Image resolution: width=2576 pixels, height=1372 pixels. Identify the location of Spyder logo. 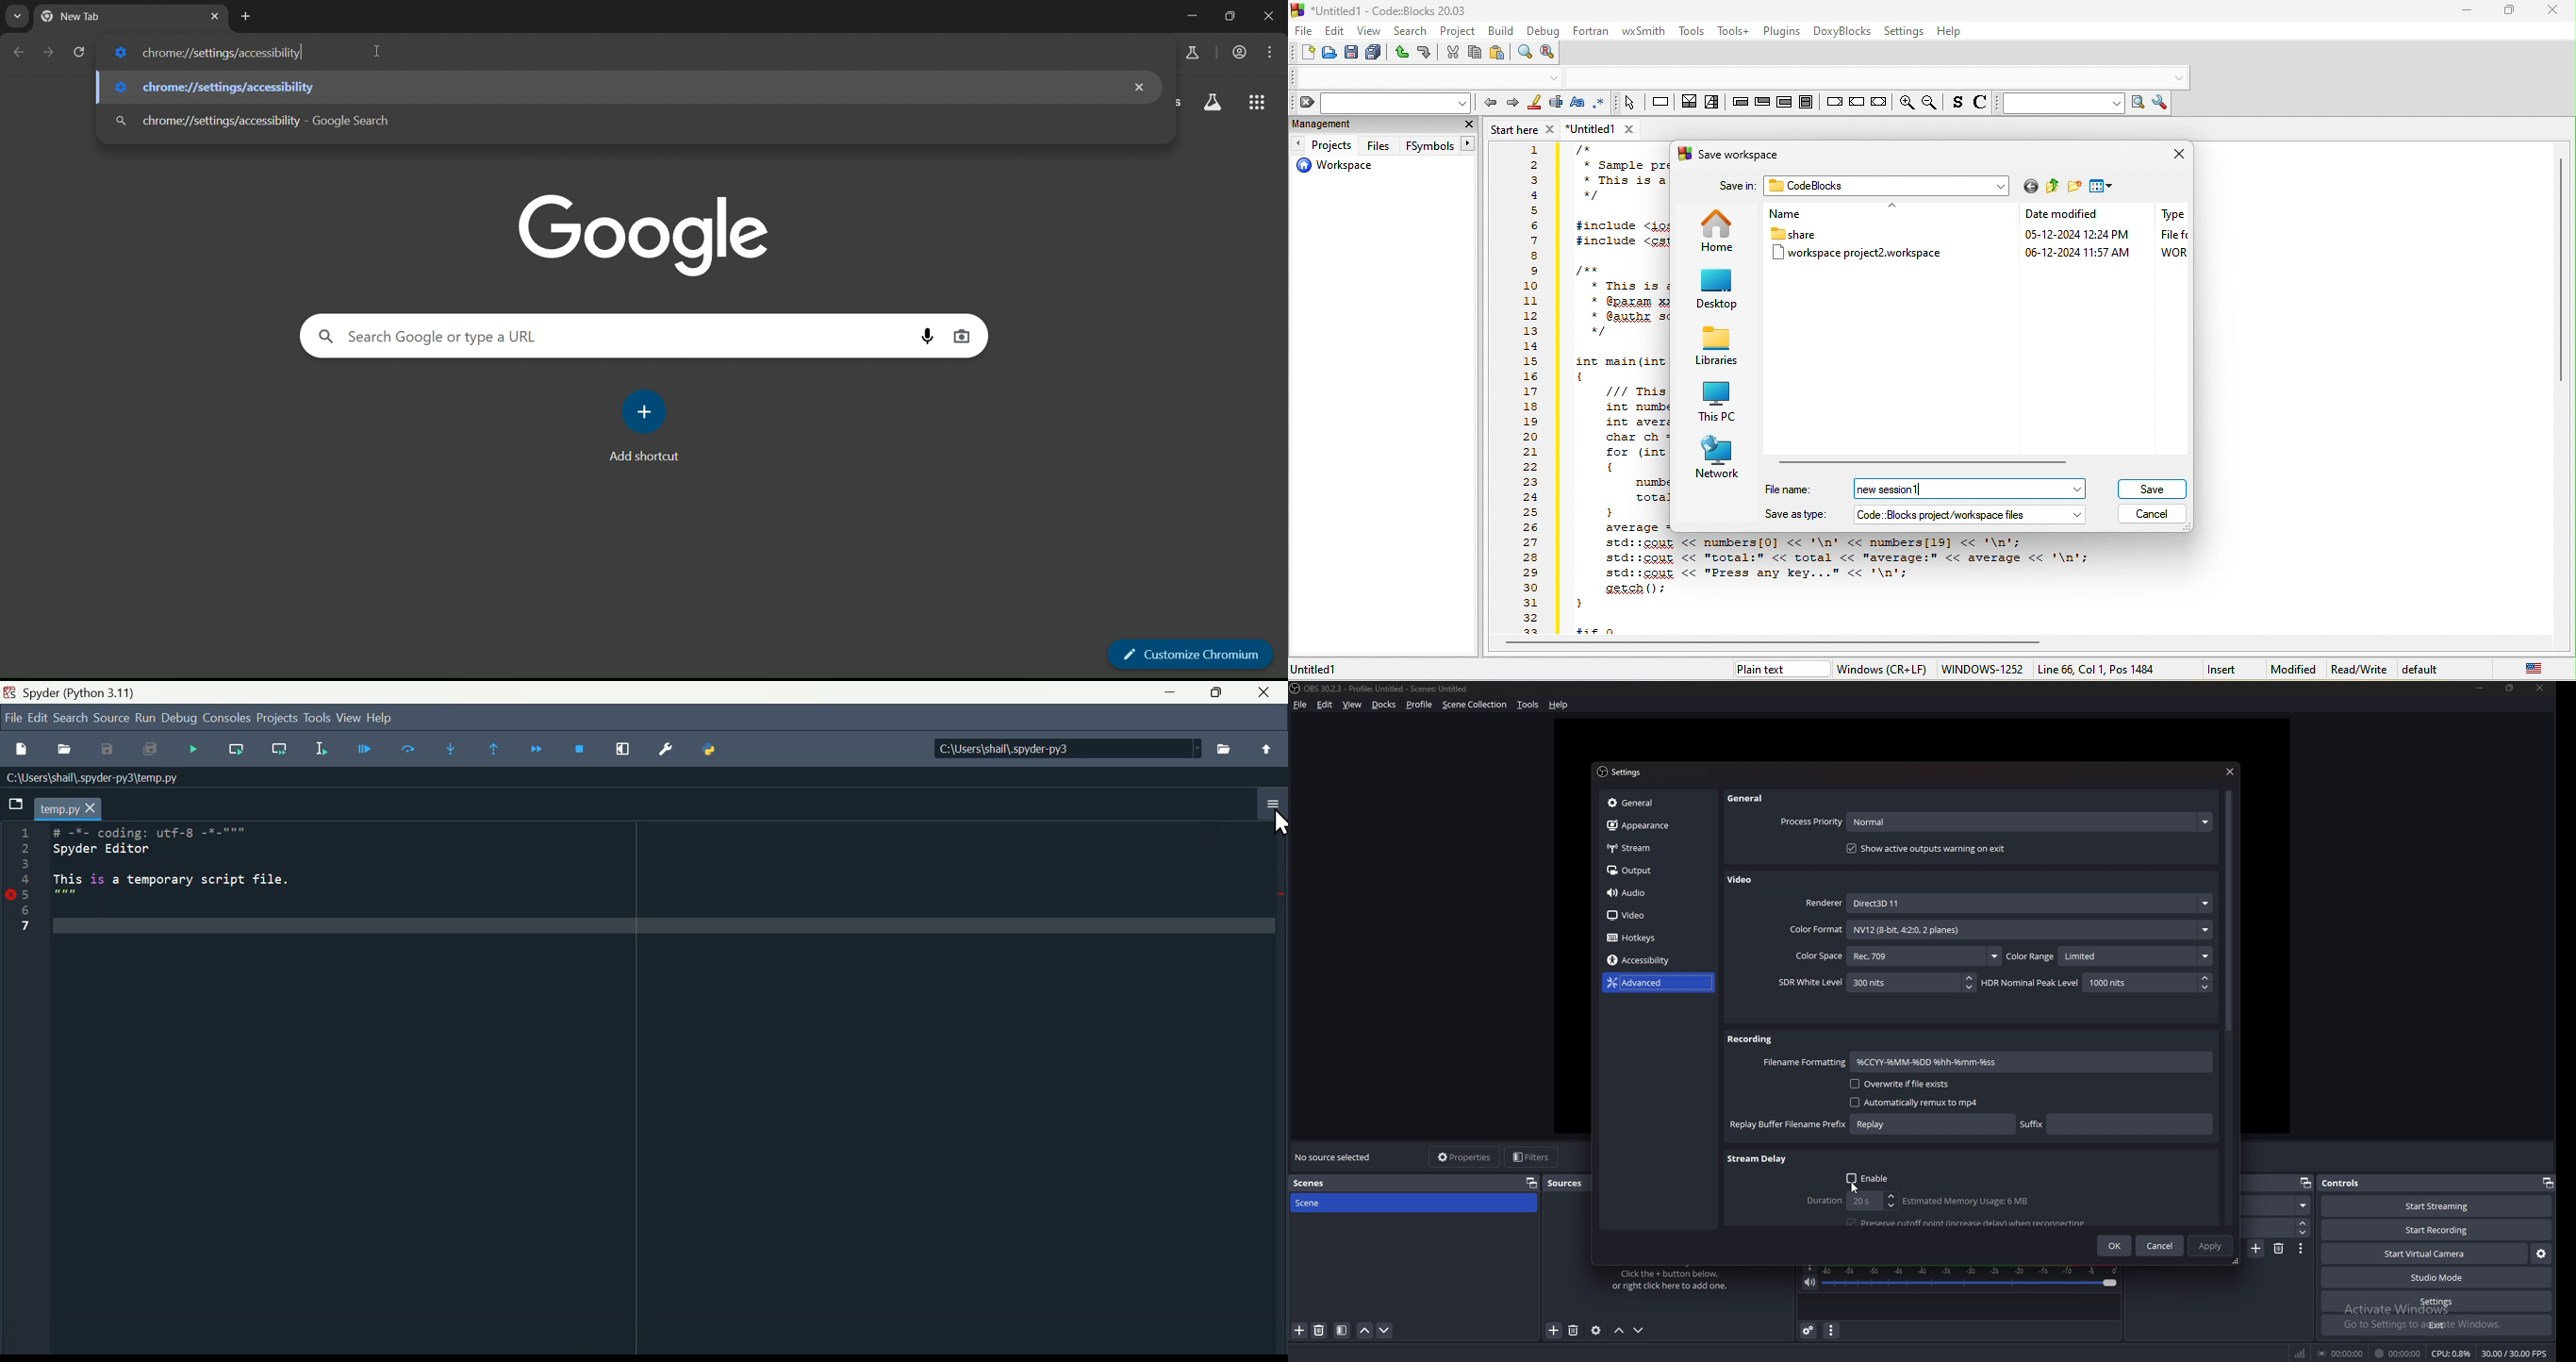
(8, 690).